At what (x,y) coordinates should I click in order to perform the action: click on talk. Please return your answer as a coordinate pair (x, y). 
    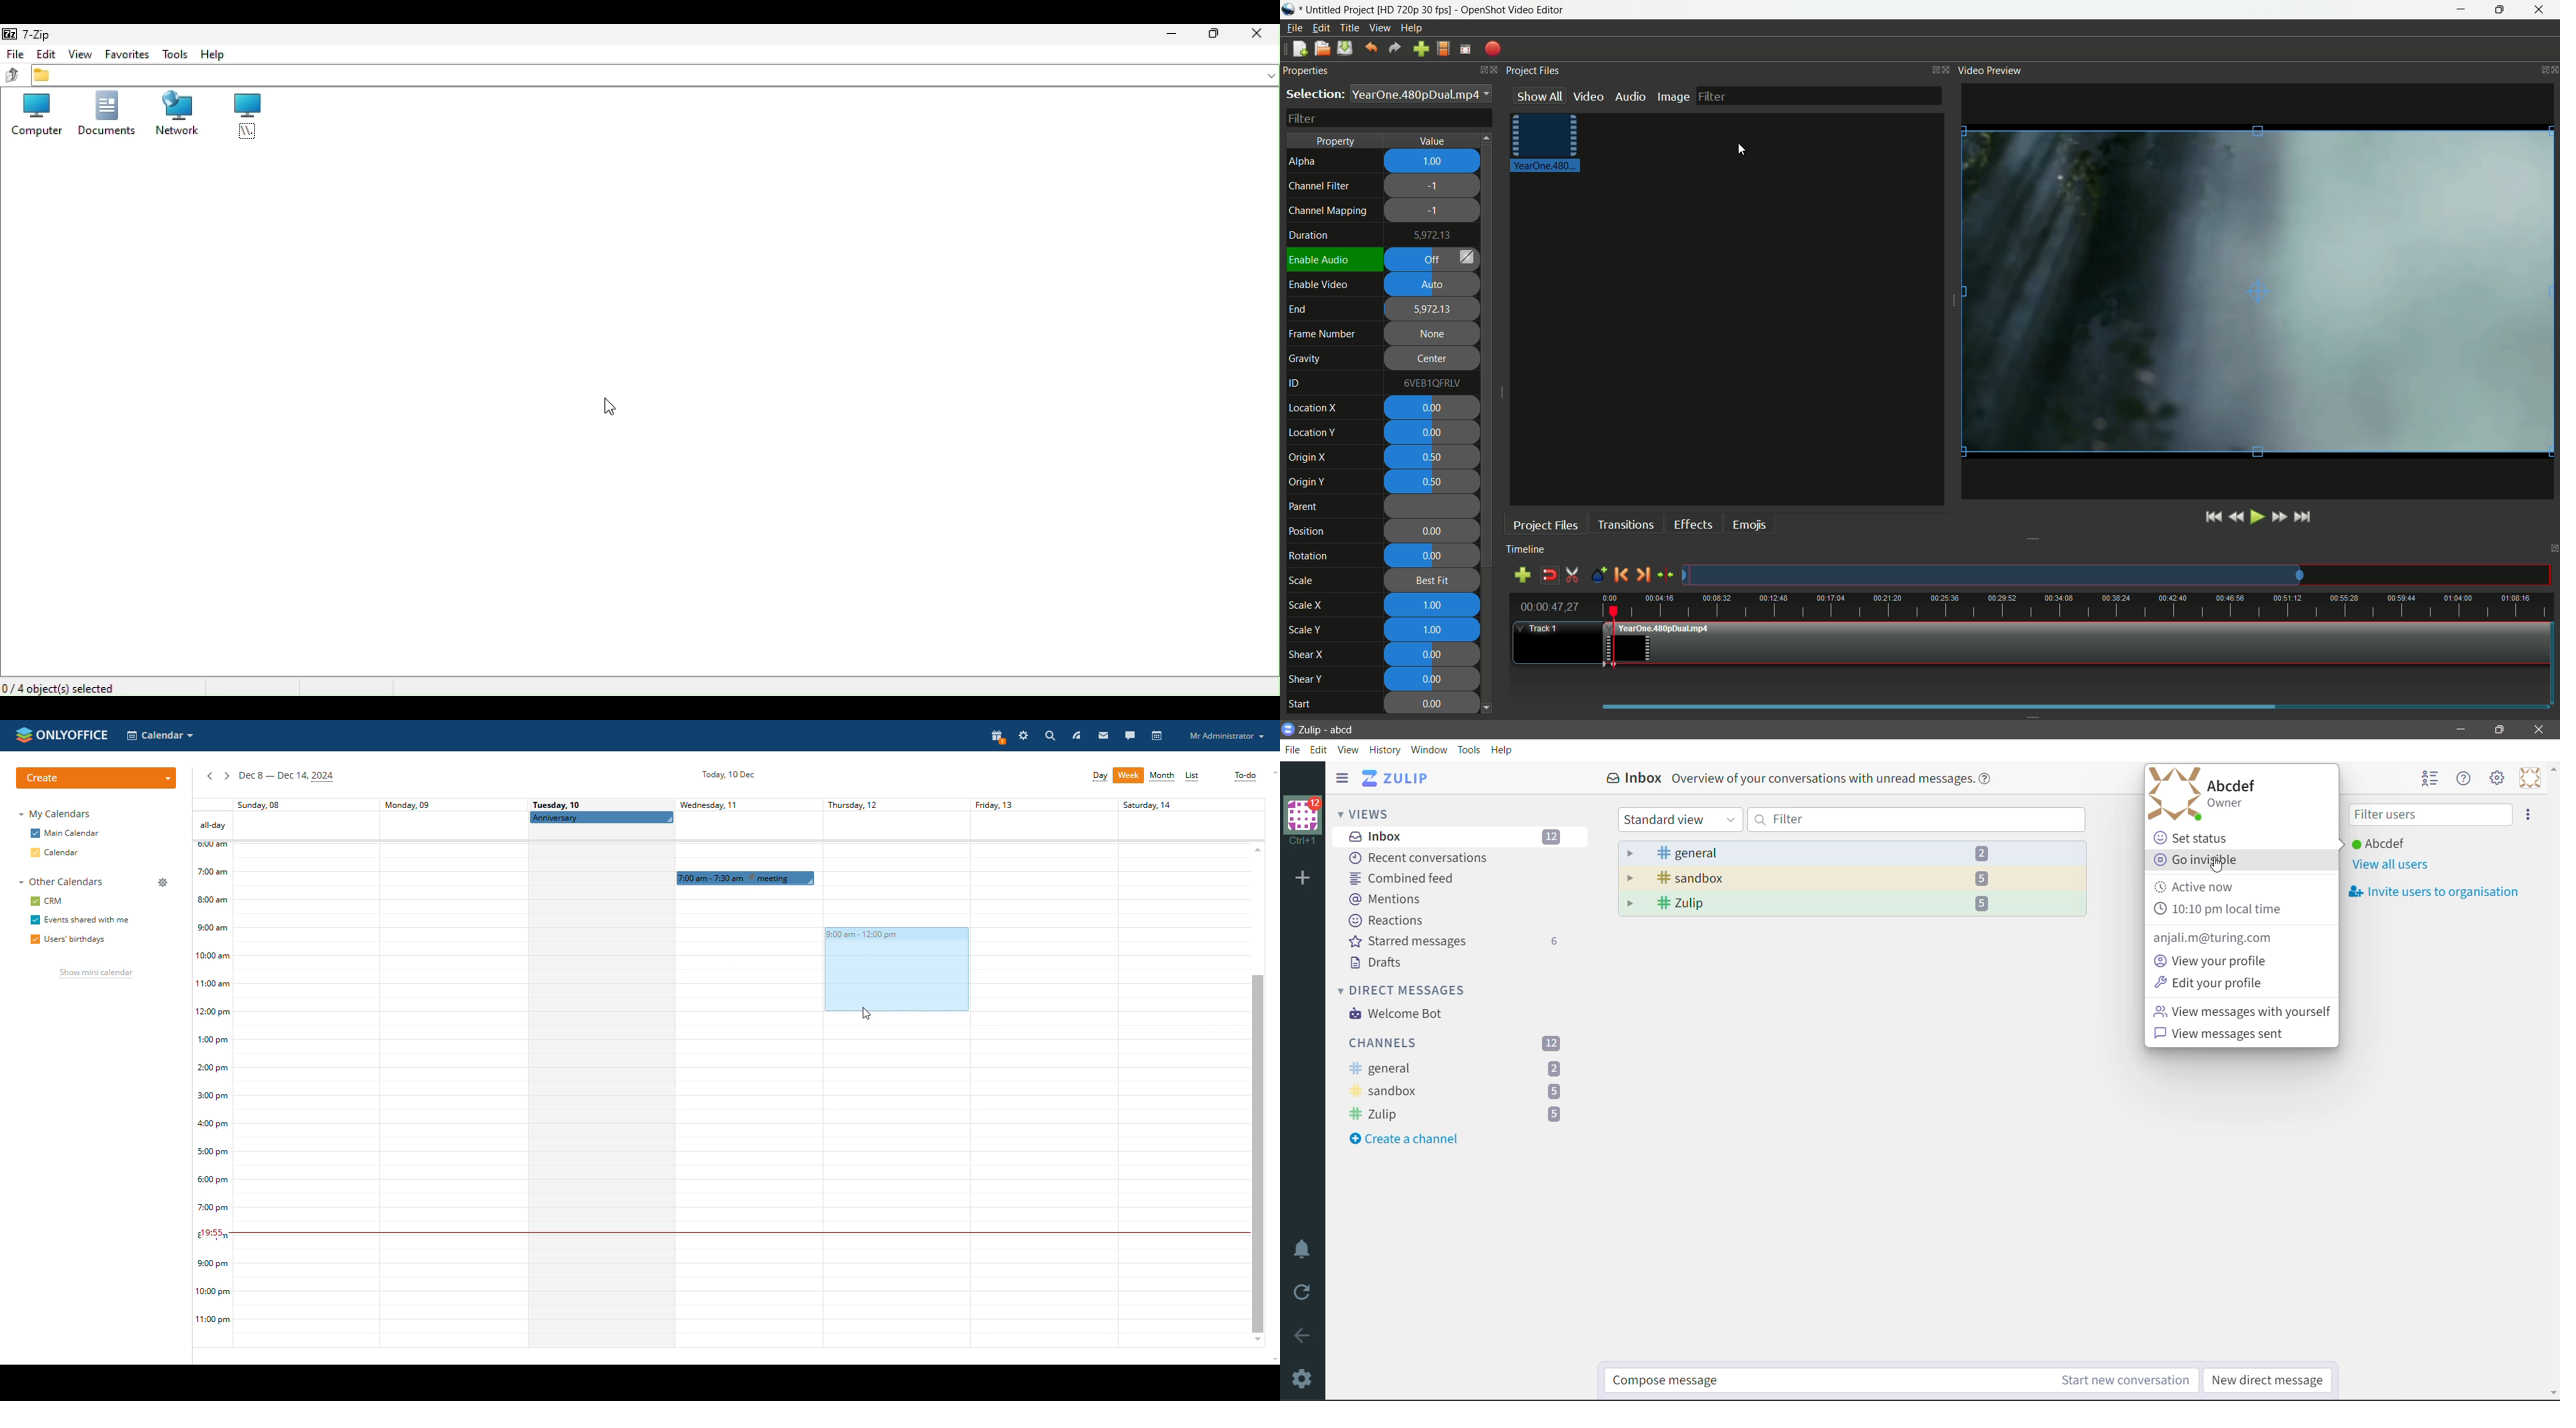
    Looking at the image, I should click on (1131, 735).